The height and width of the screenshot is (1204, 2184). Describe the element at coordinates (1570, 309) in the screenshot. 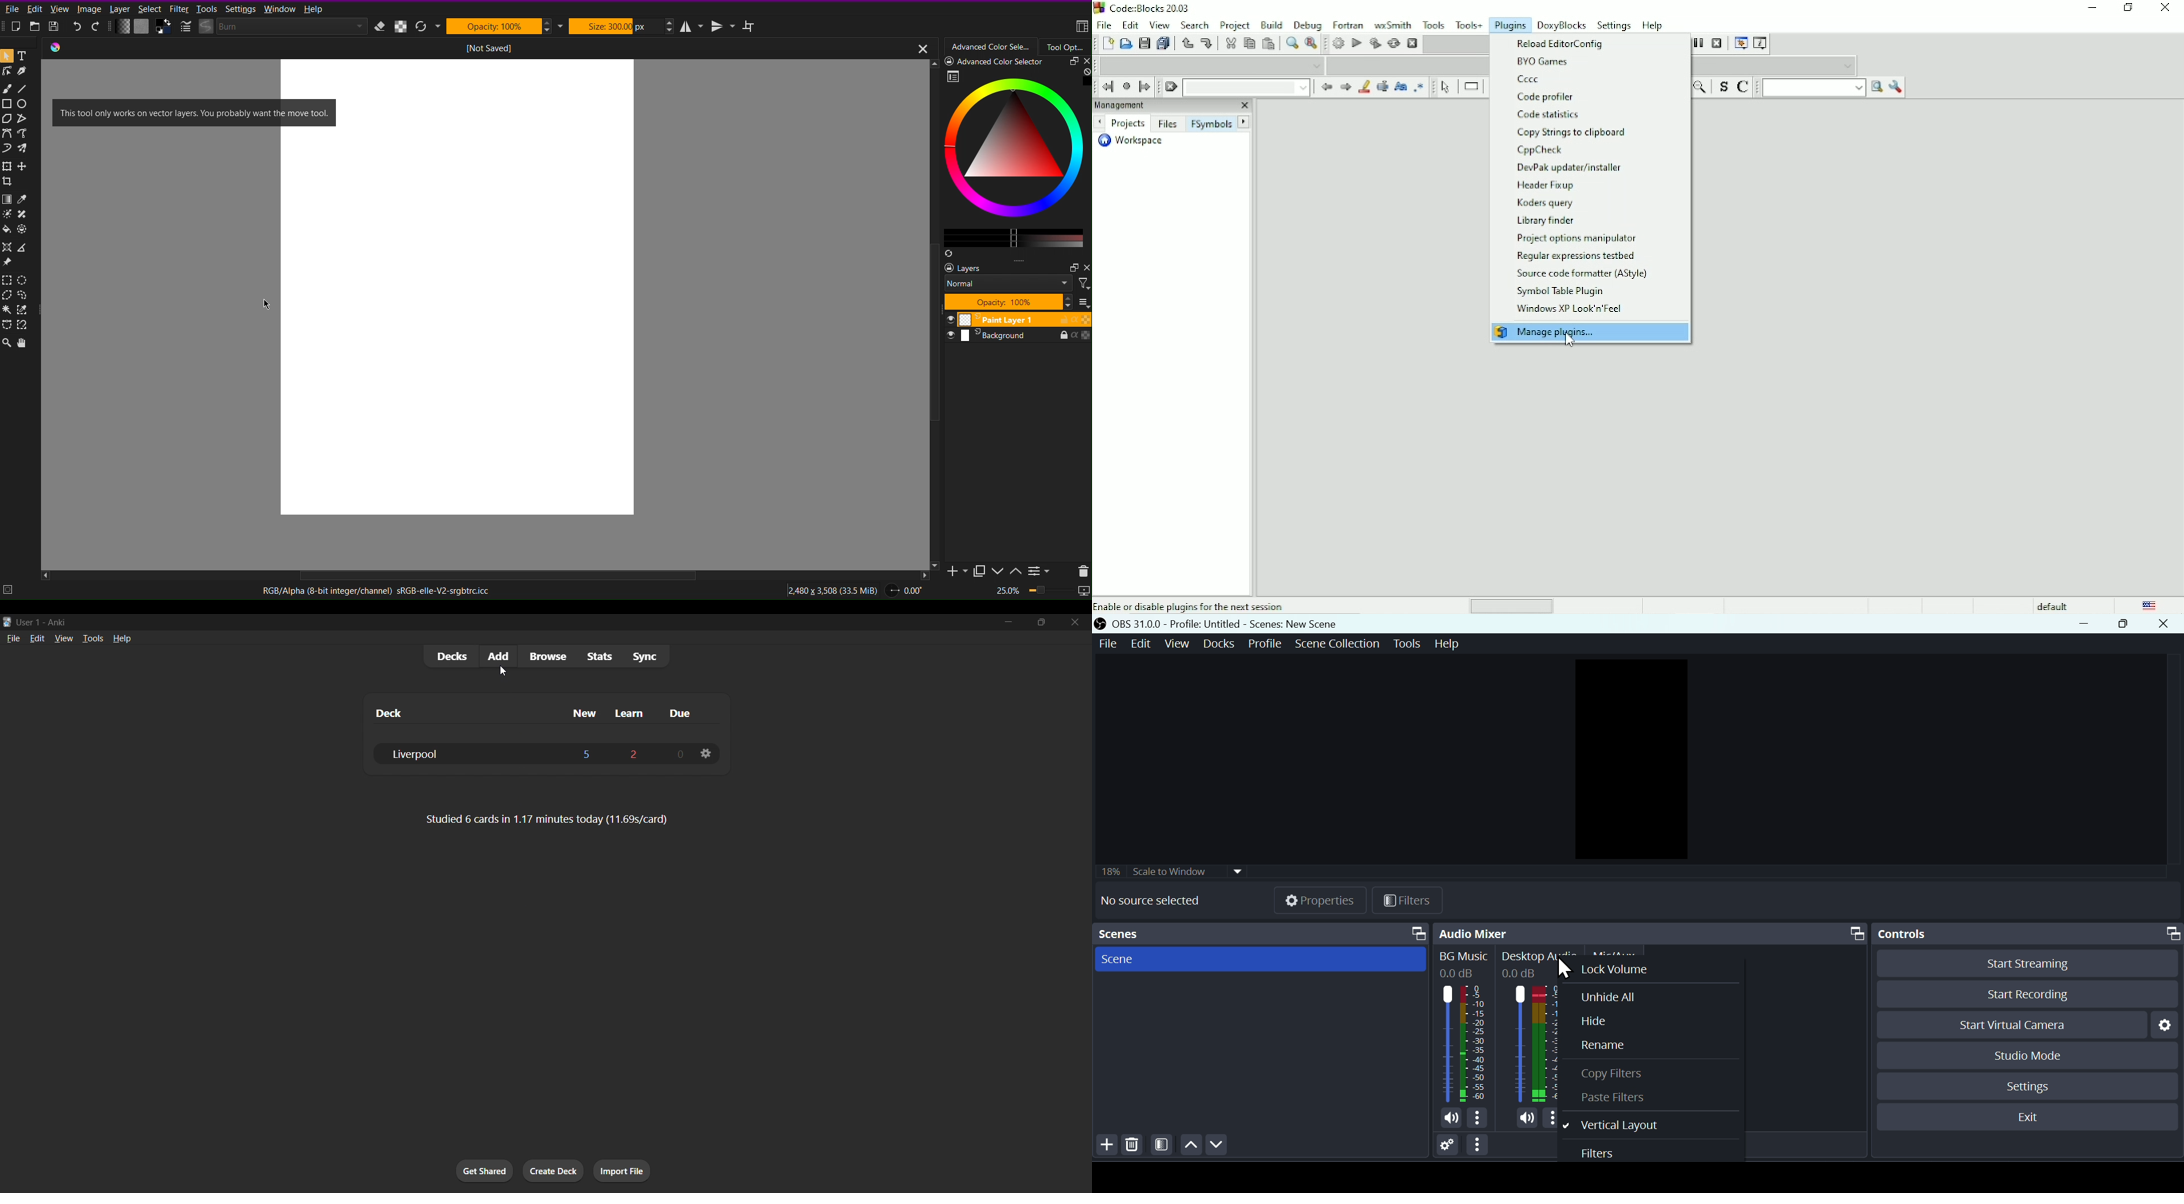

I see `Windows XP Look 'n' Feel` at that location.